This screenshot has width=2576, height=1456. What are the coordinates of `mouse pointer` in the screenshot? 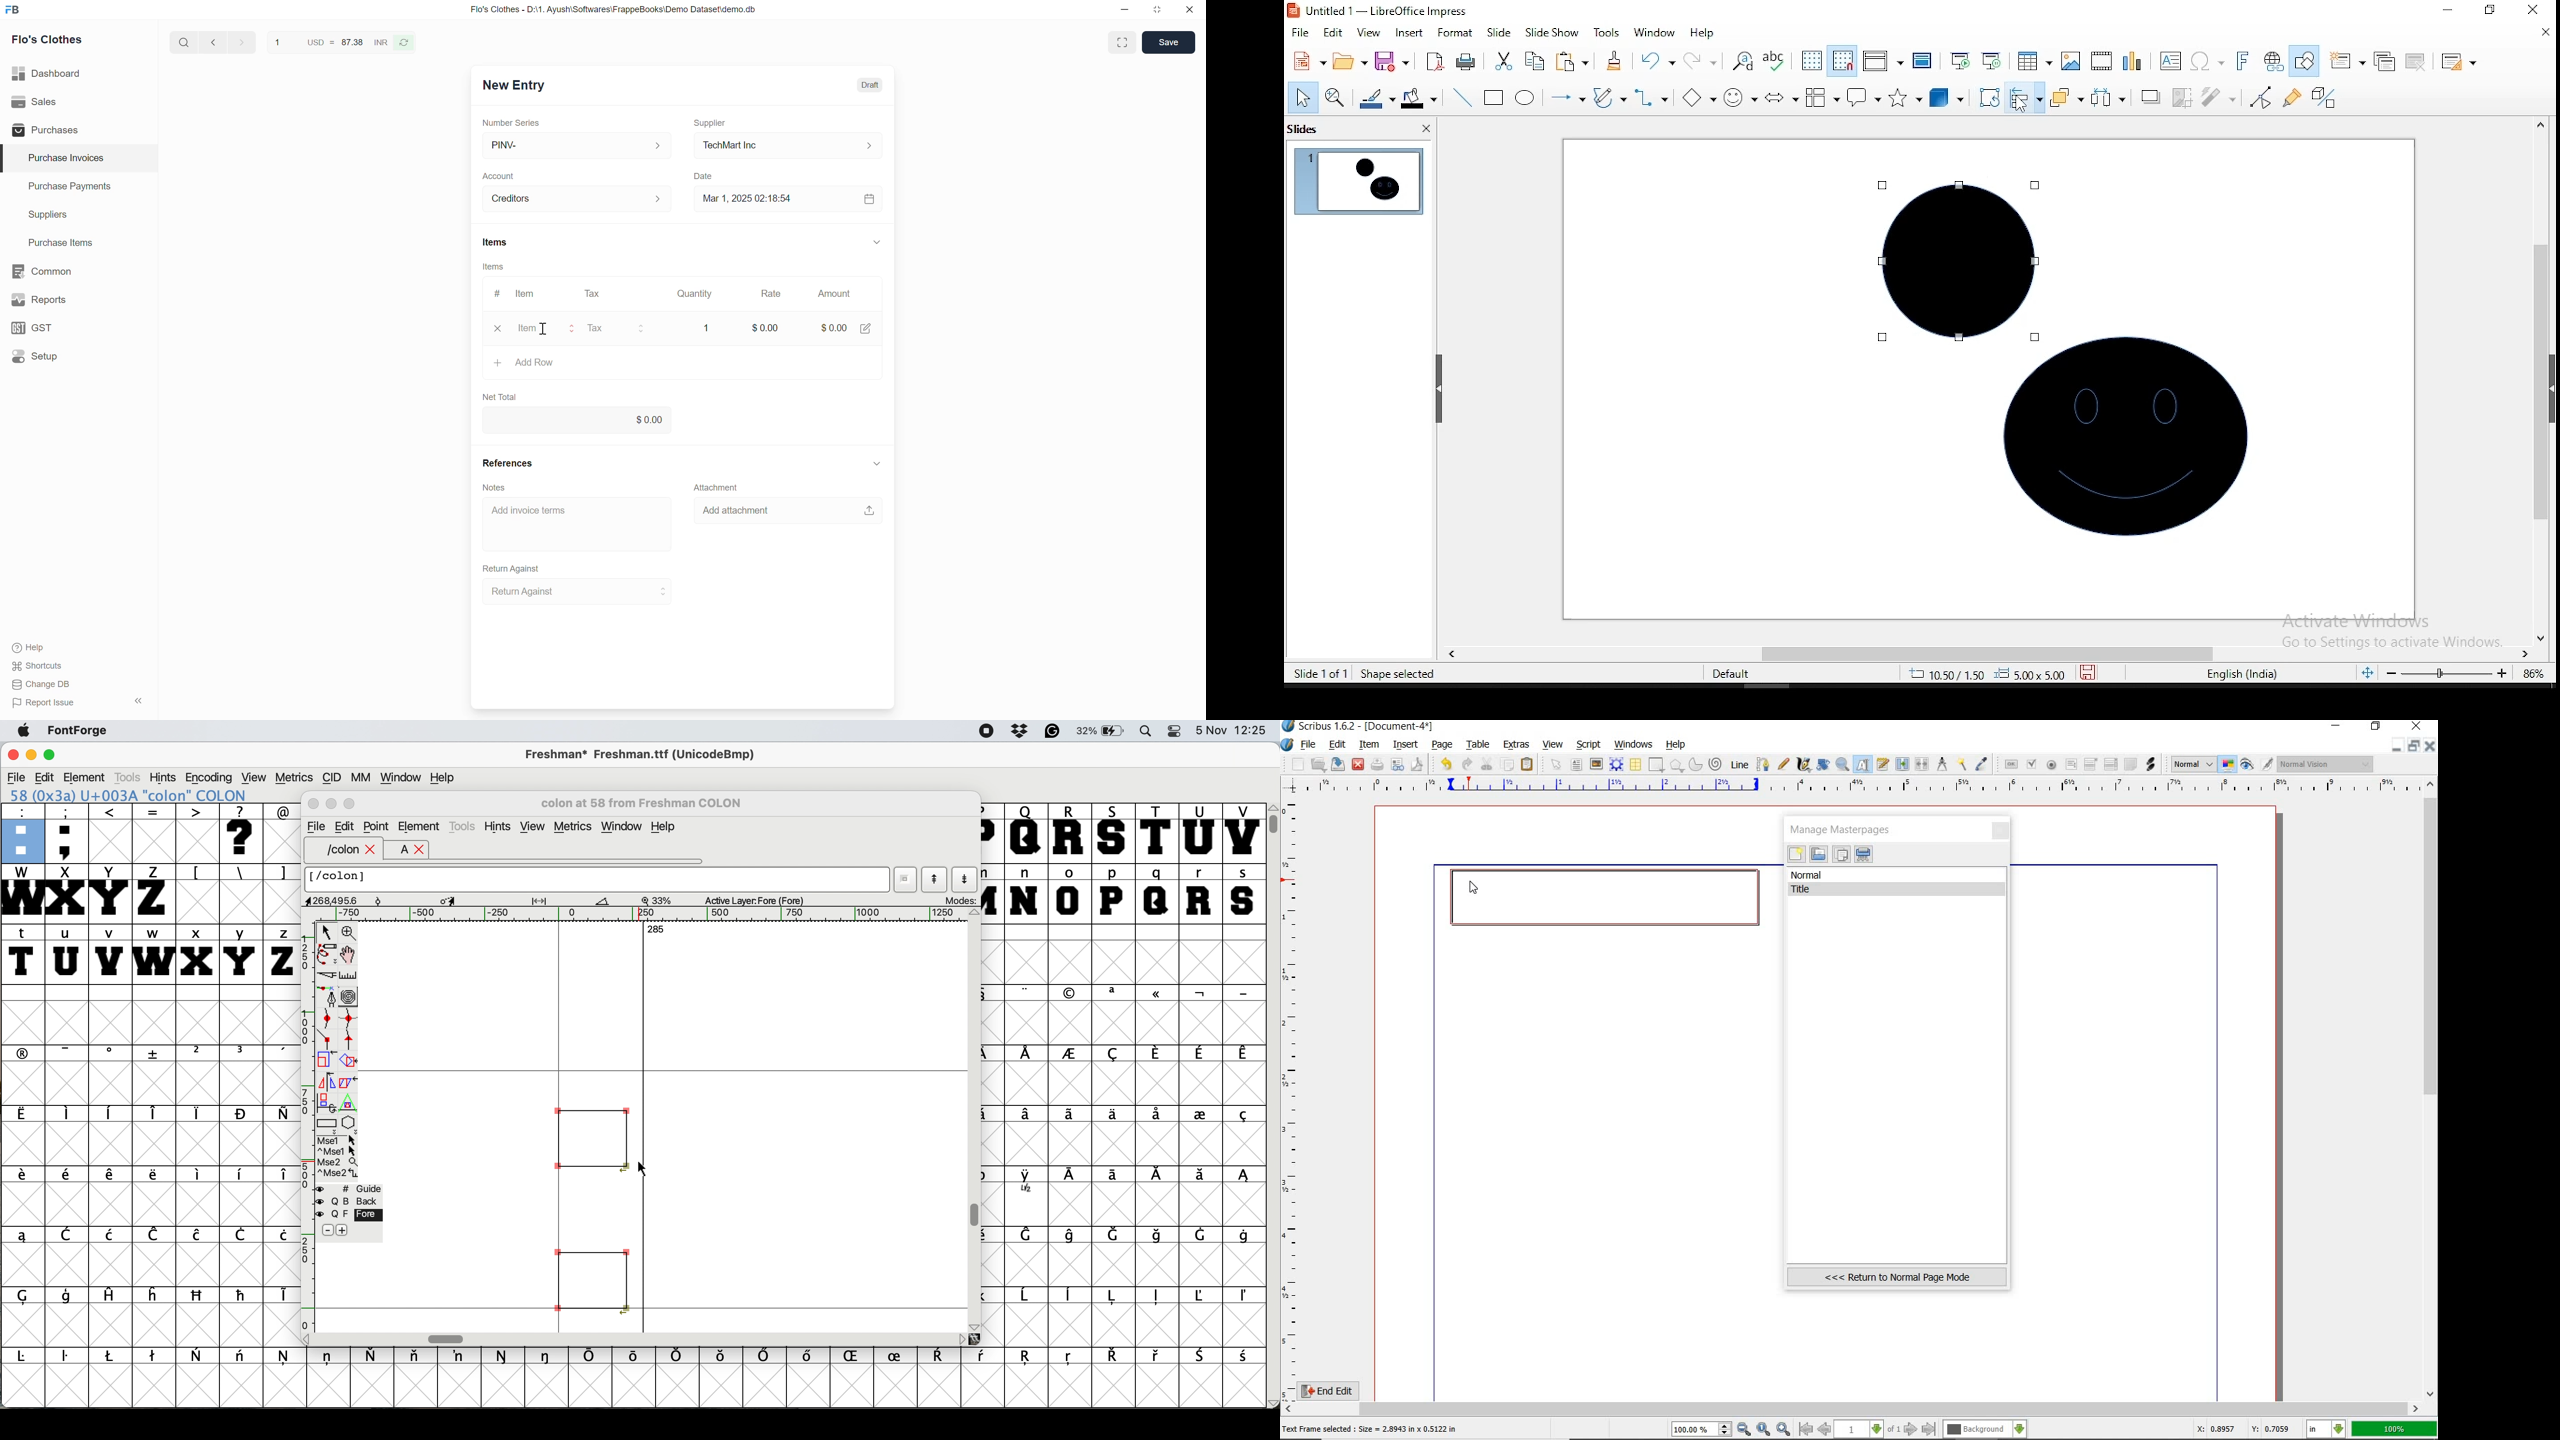 It's located at (2020, 104).